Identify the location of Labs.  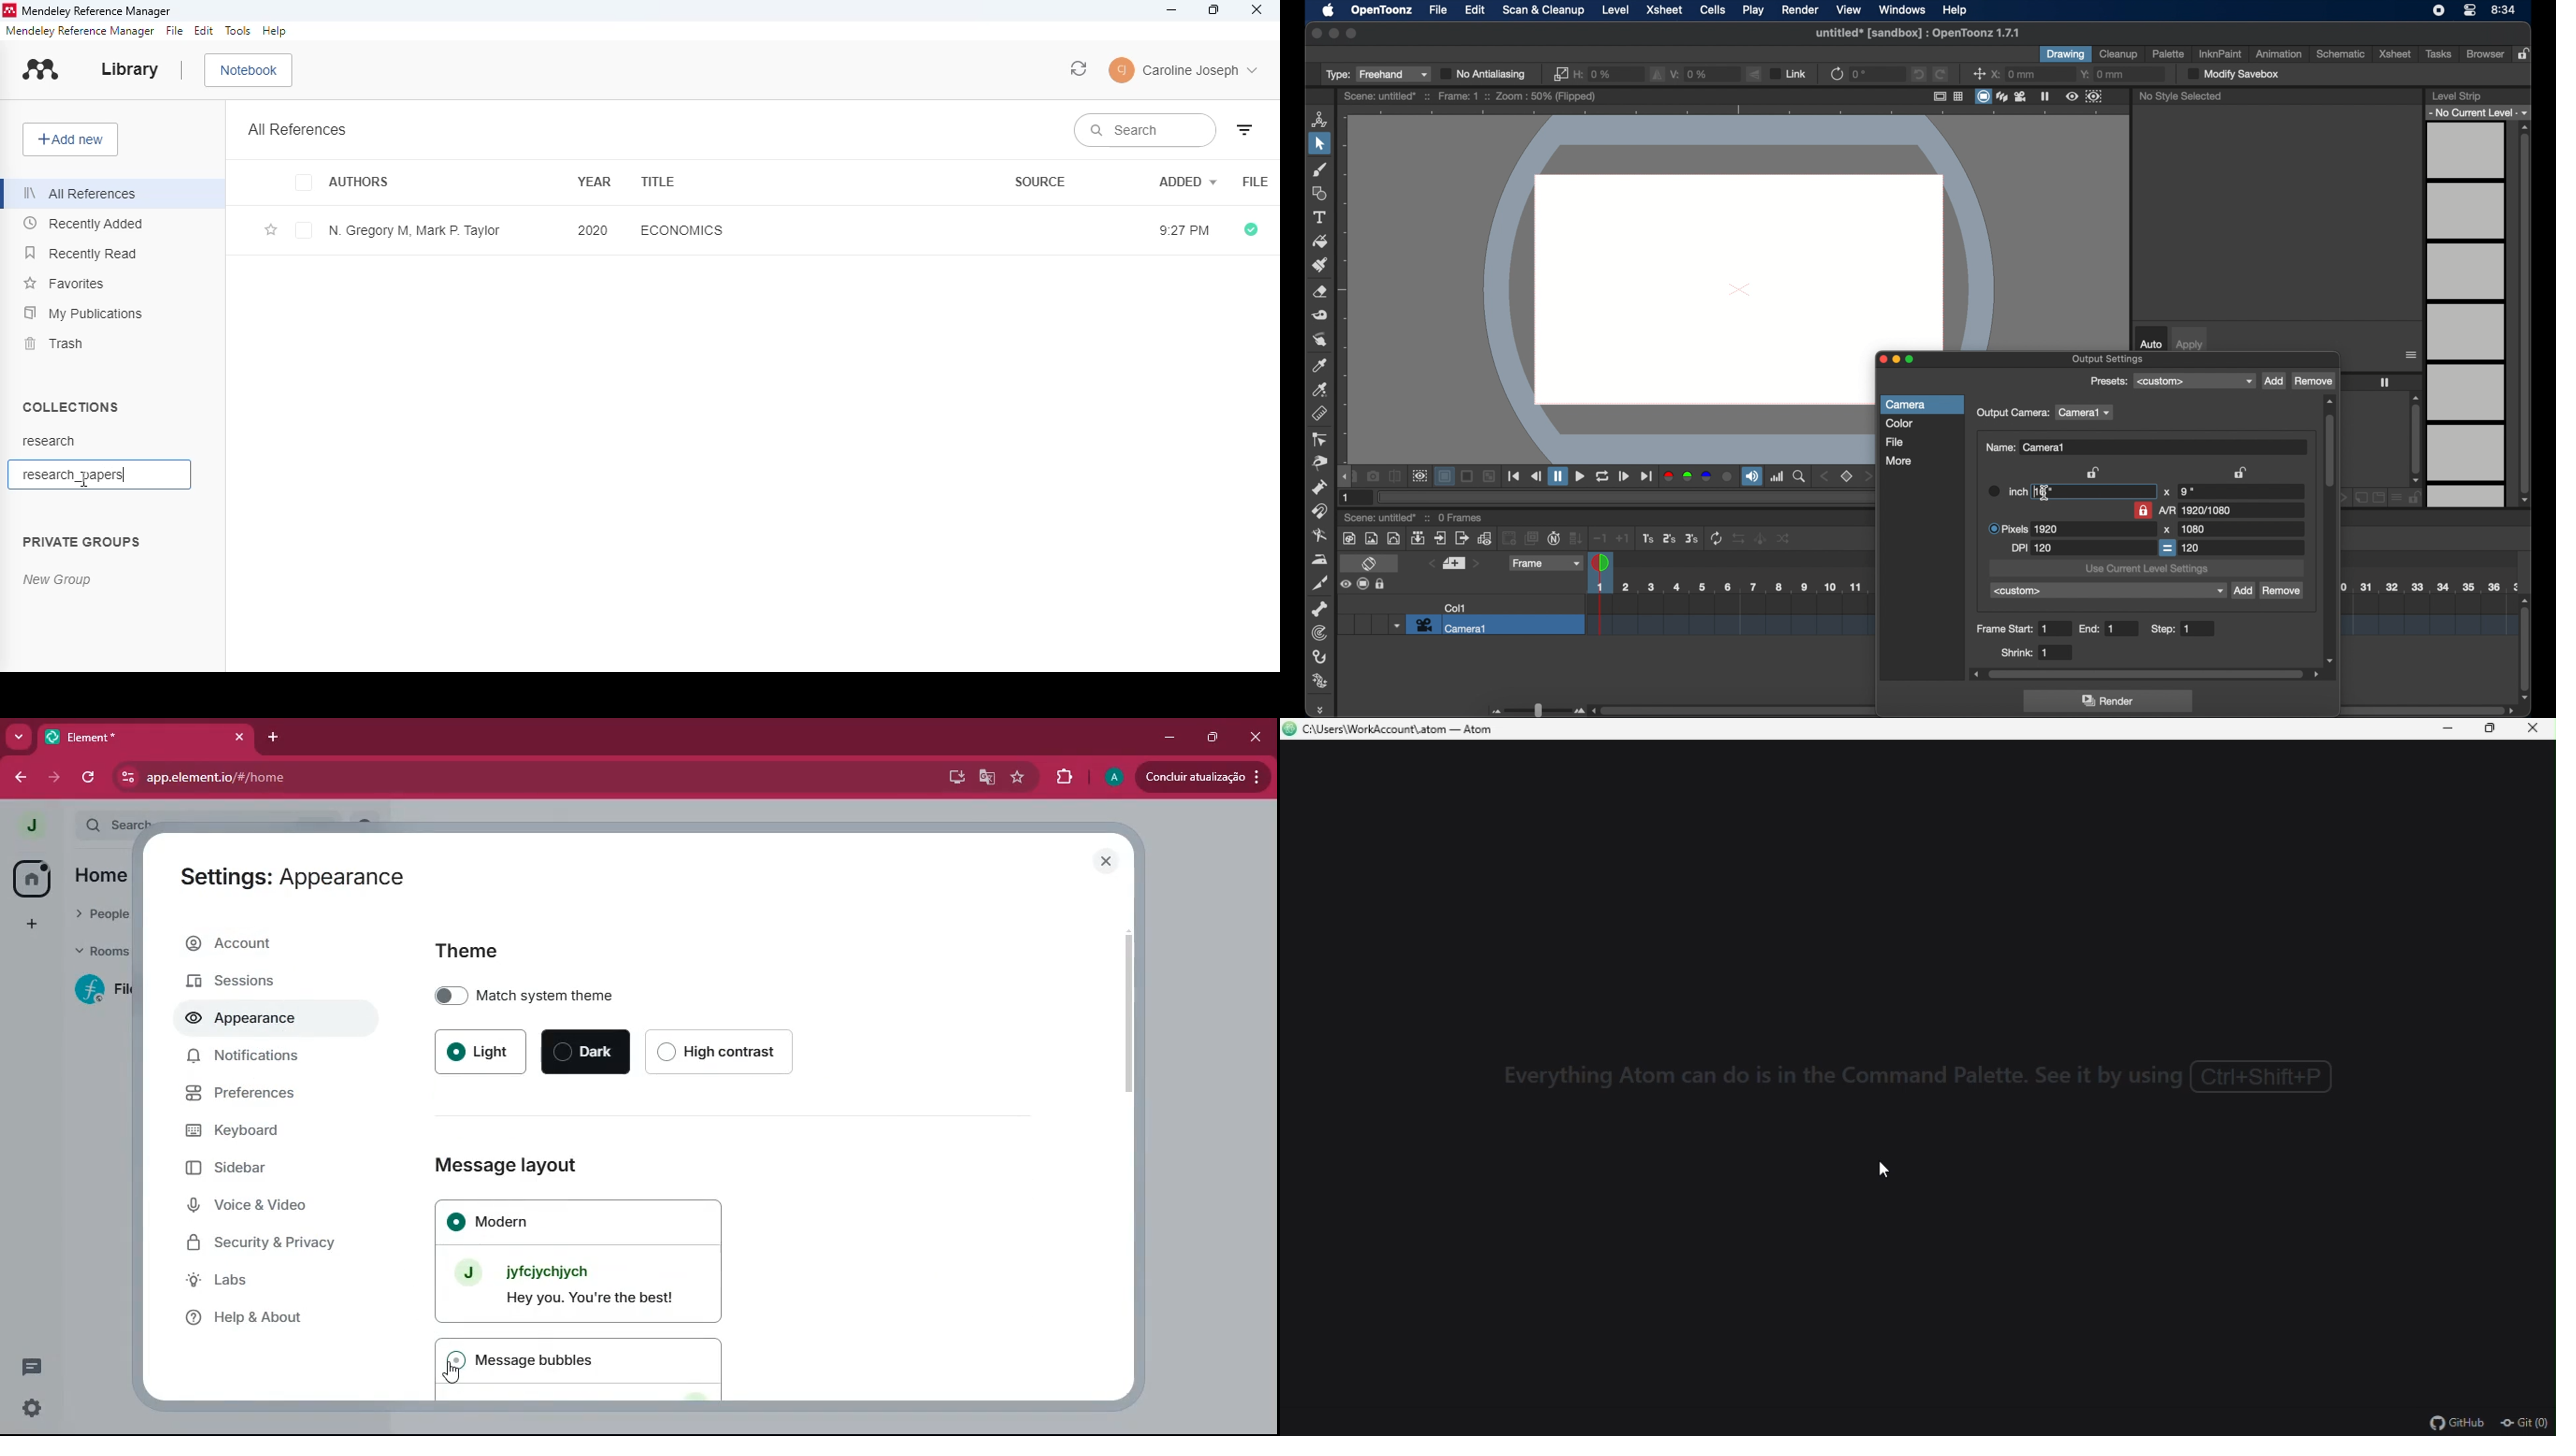
(224, 1279).